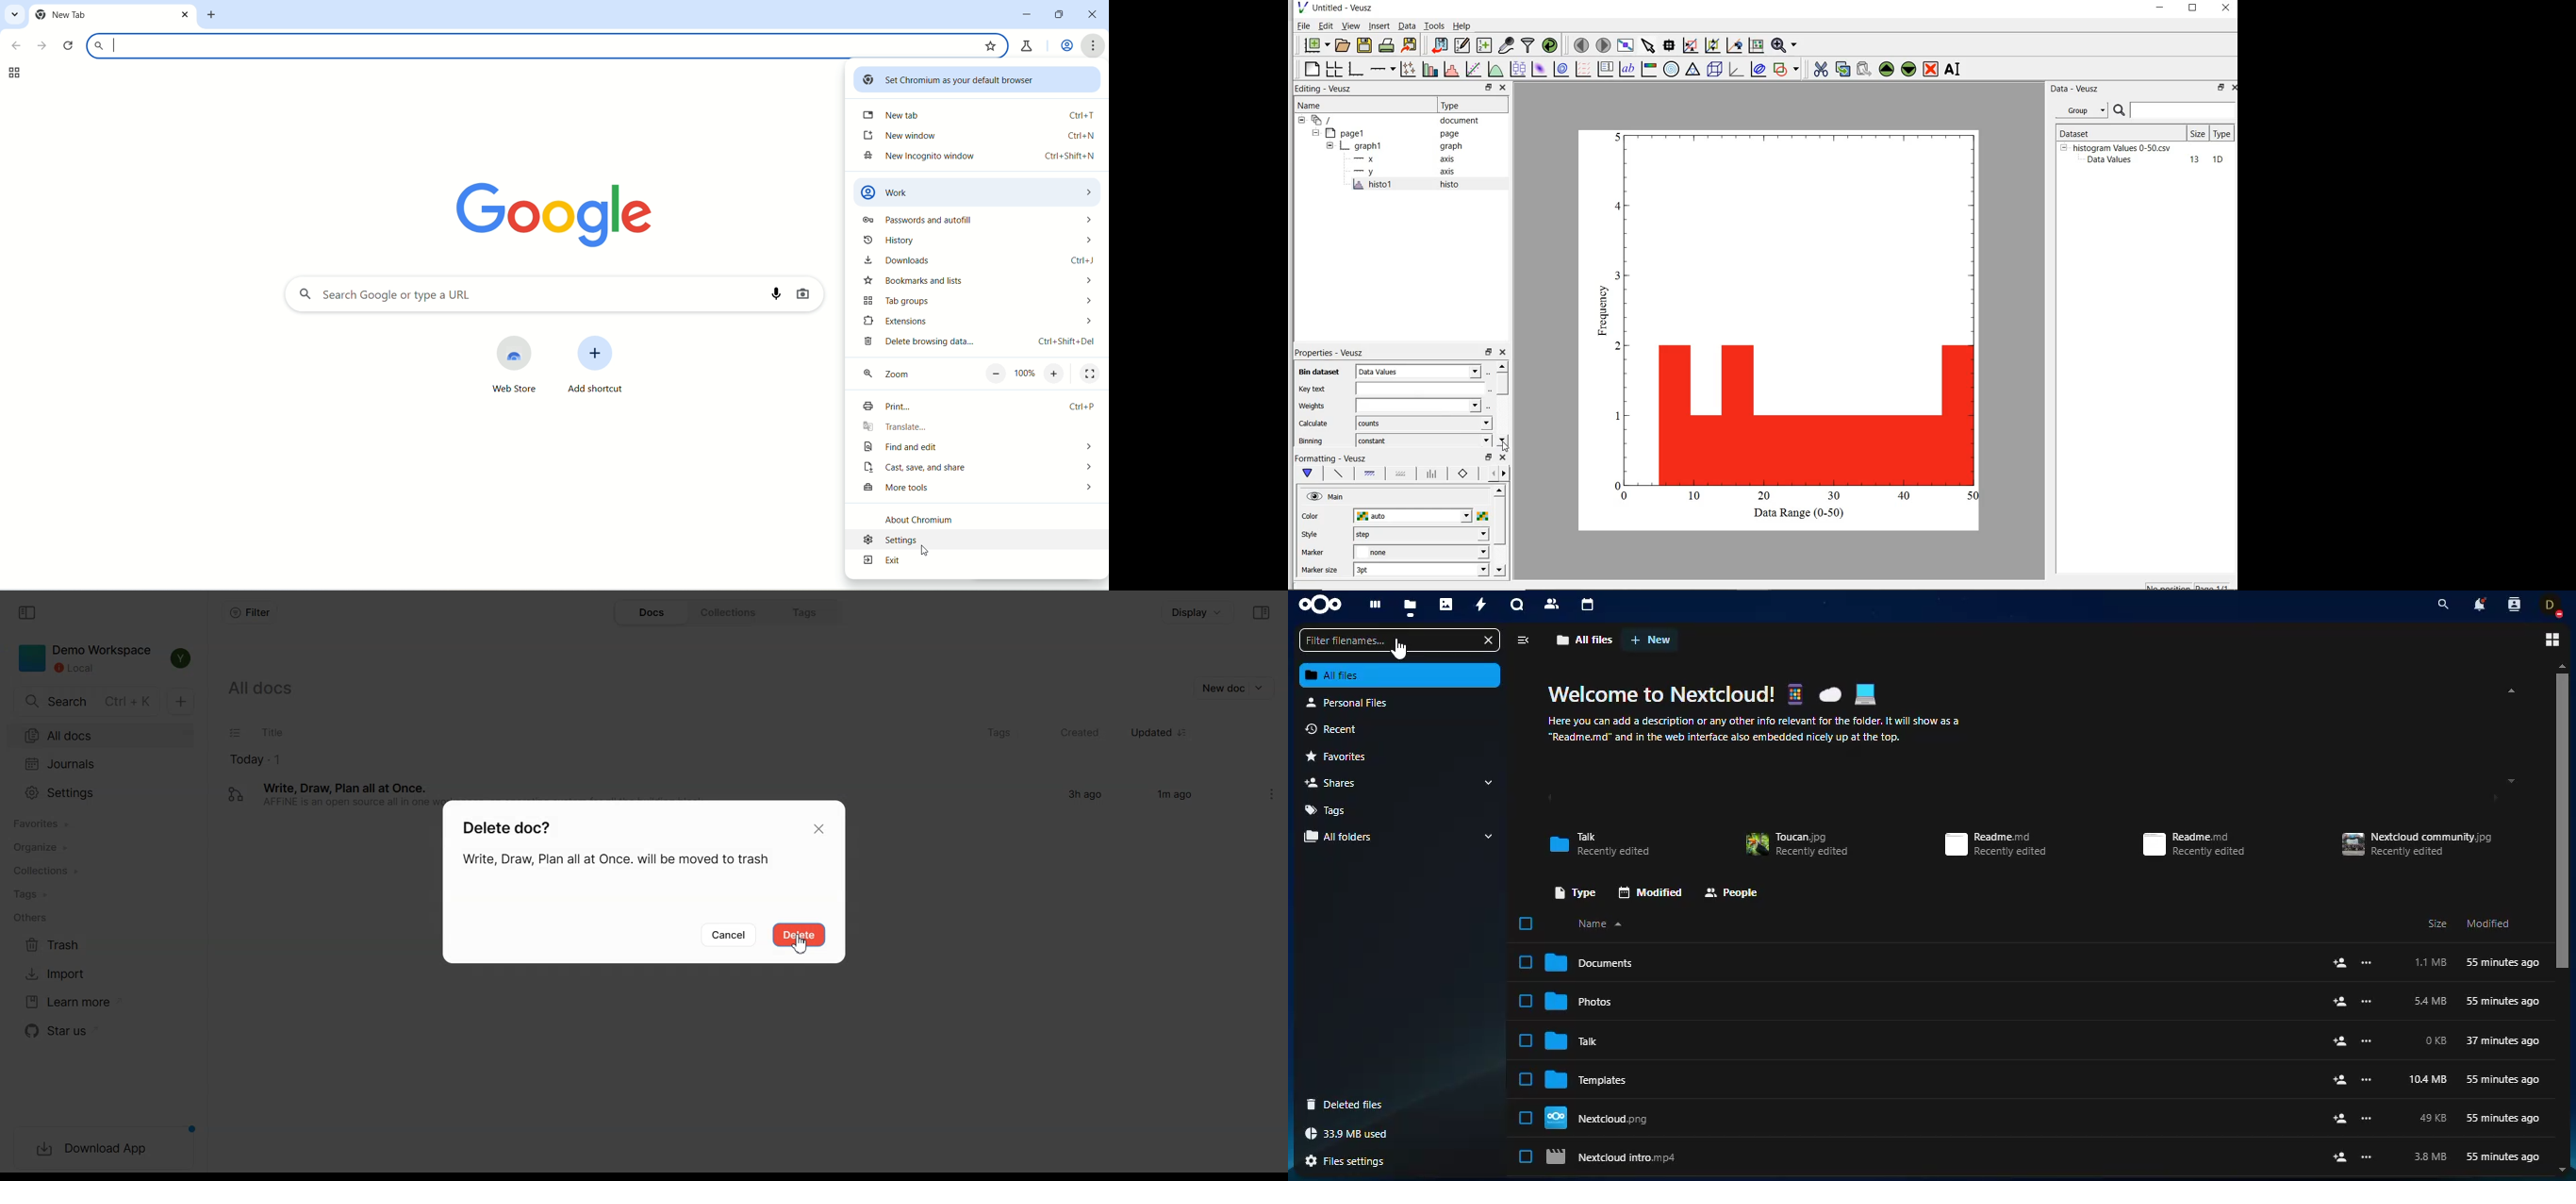 The height and width of the screenshot is (1204, 2576). What do you see at coordinates (1796, 845) in the screenshot?
I see `Toucan.jpg Recently edited` at bounding box center [1796, 845].